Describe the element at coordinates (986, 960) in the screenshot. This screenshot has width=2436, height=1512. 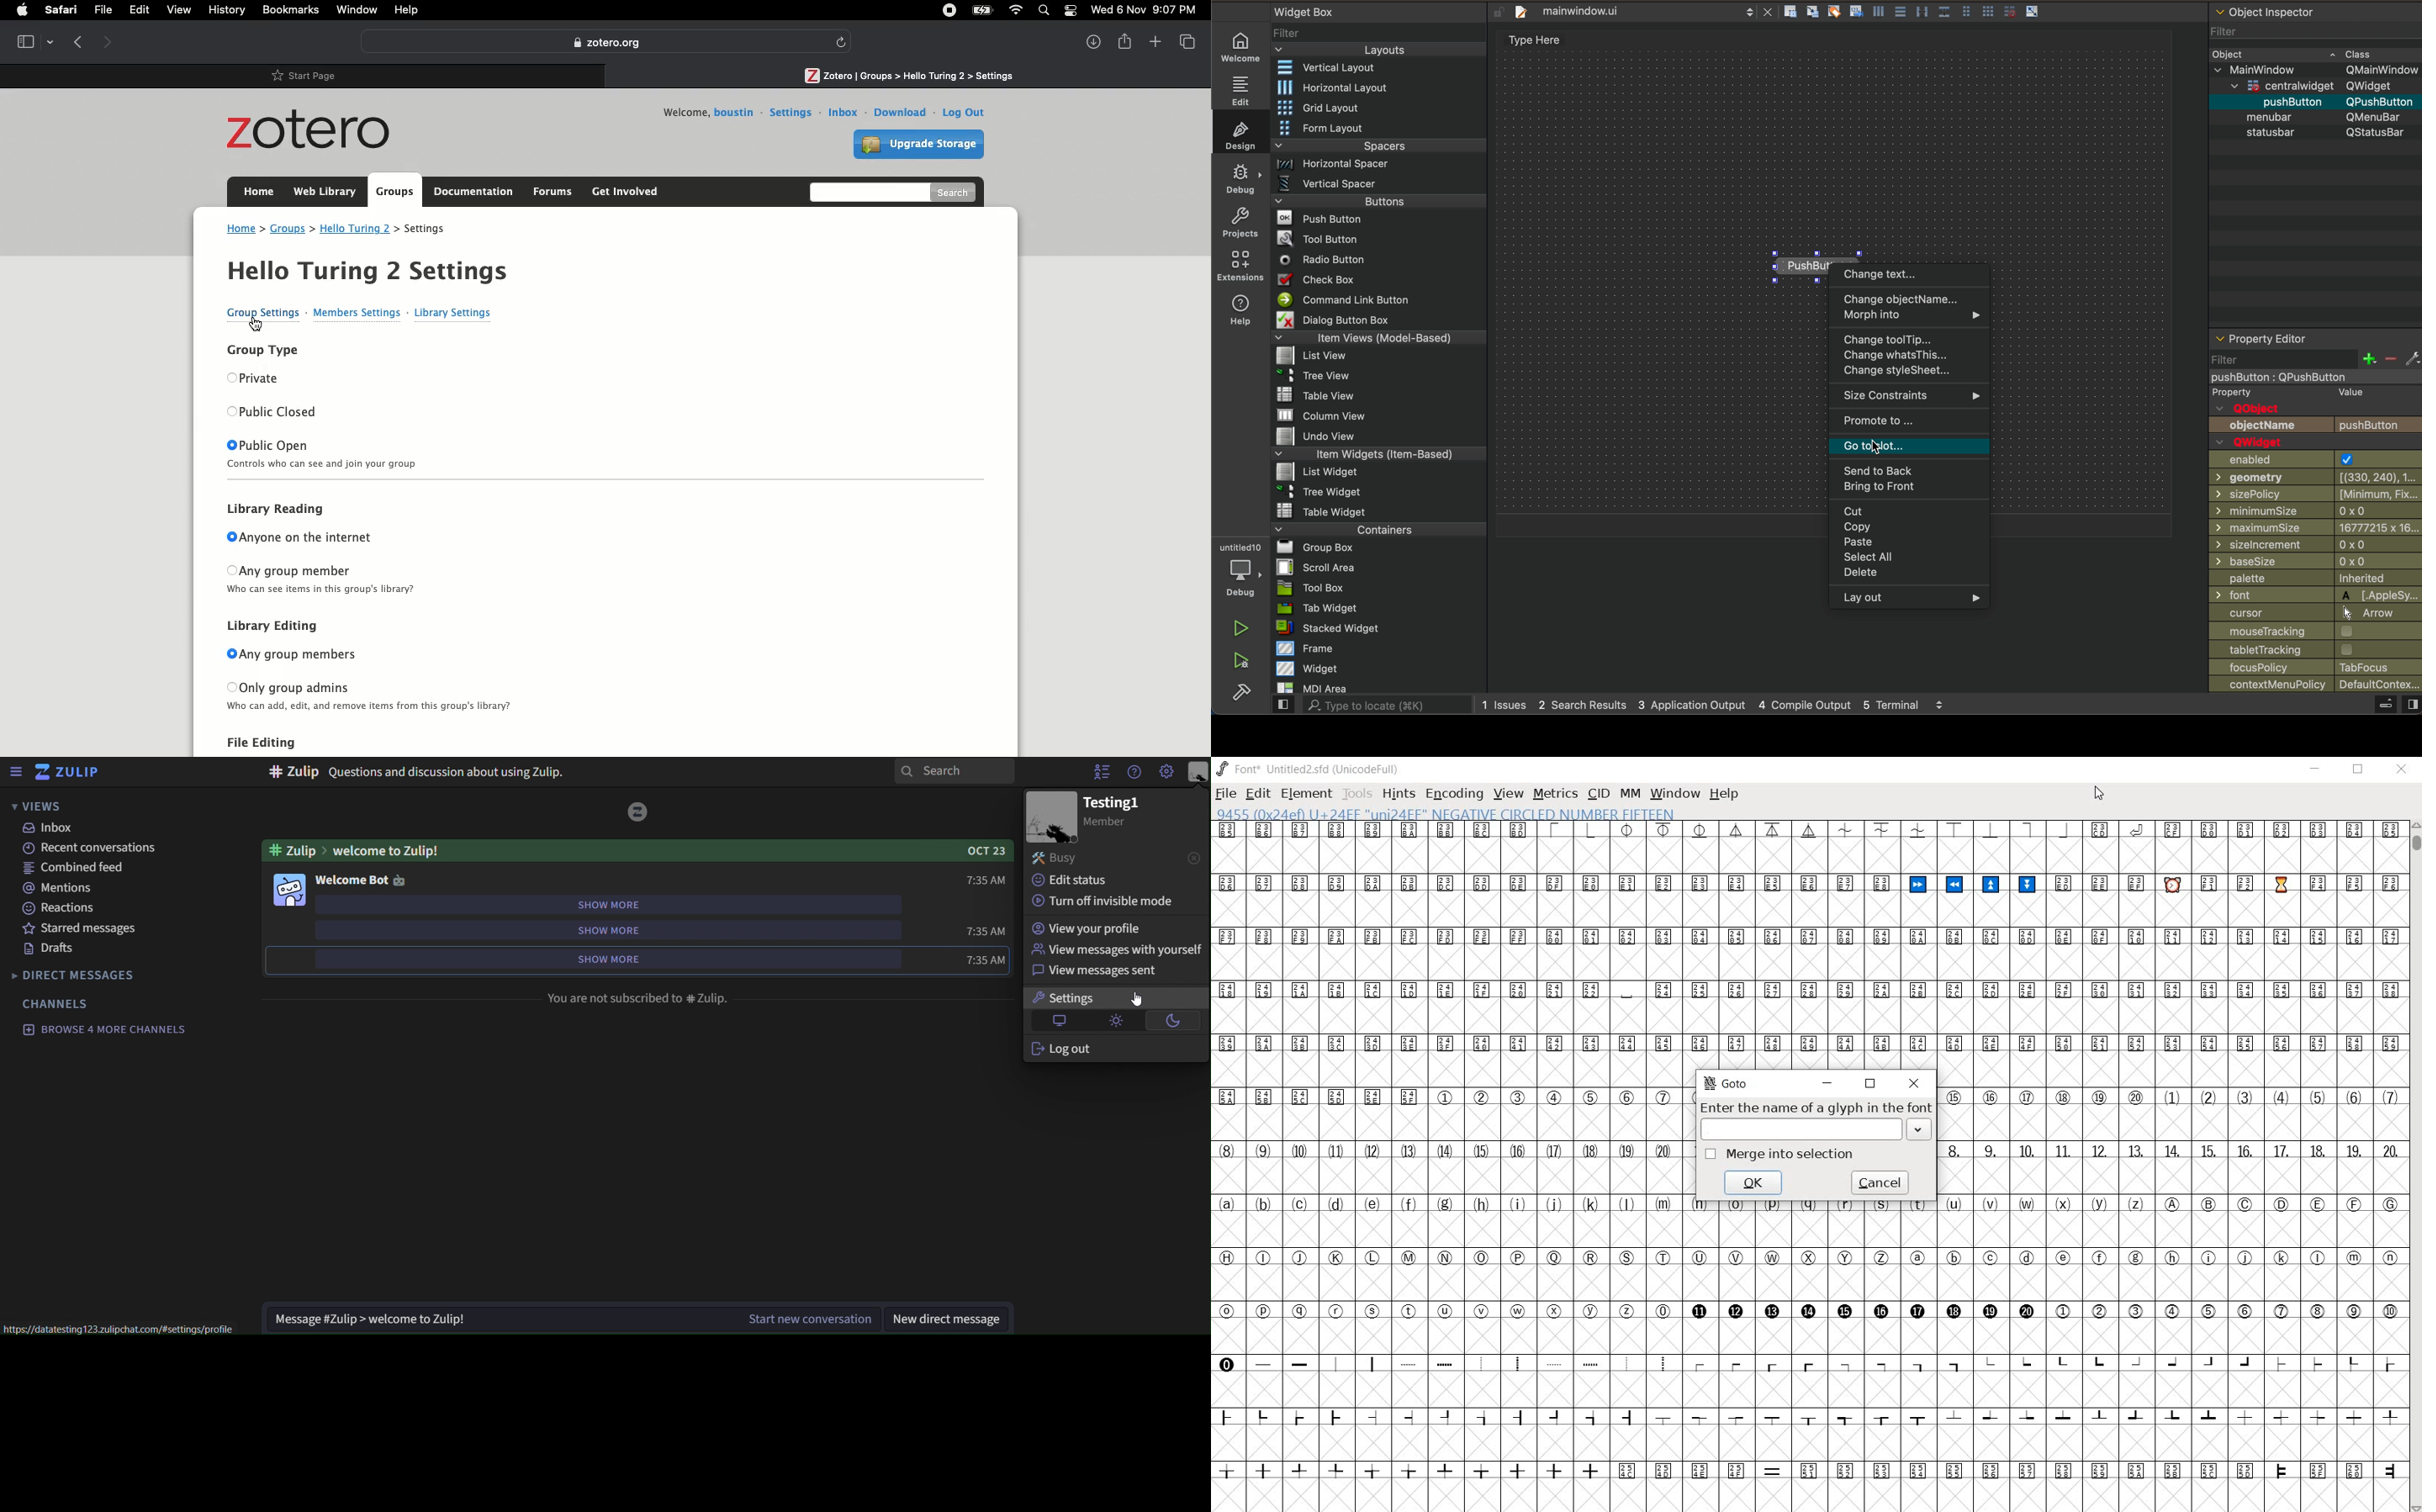
I see `time` at that location.